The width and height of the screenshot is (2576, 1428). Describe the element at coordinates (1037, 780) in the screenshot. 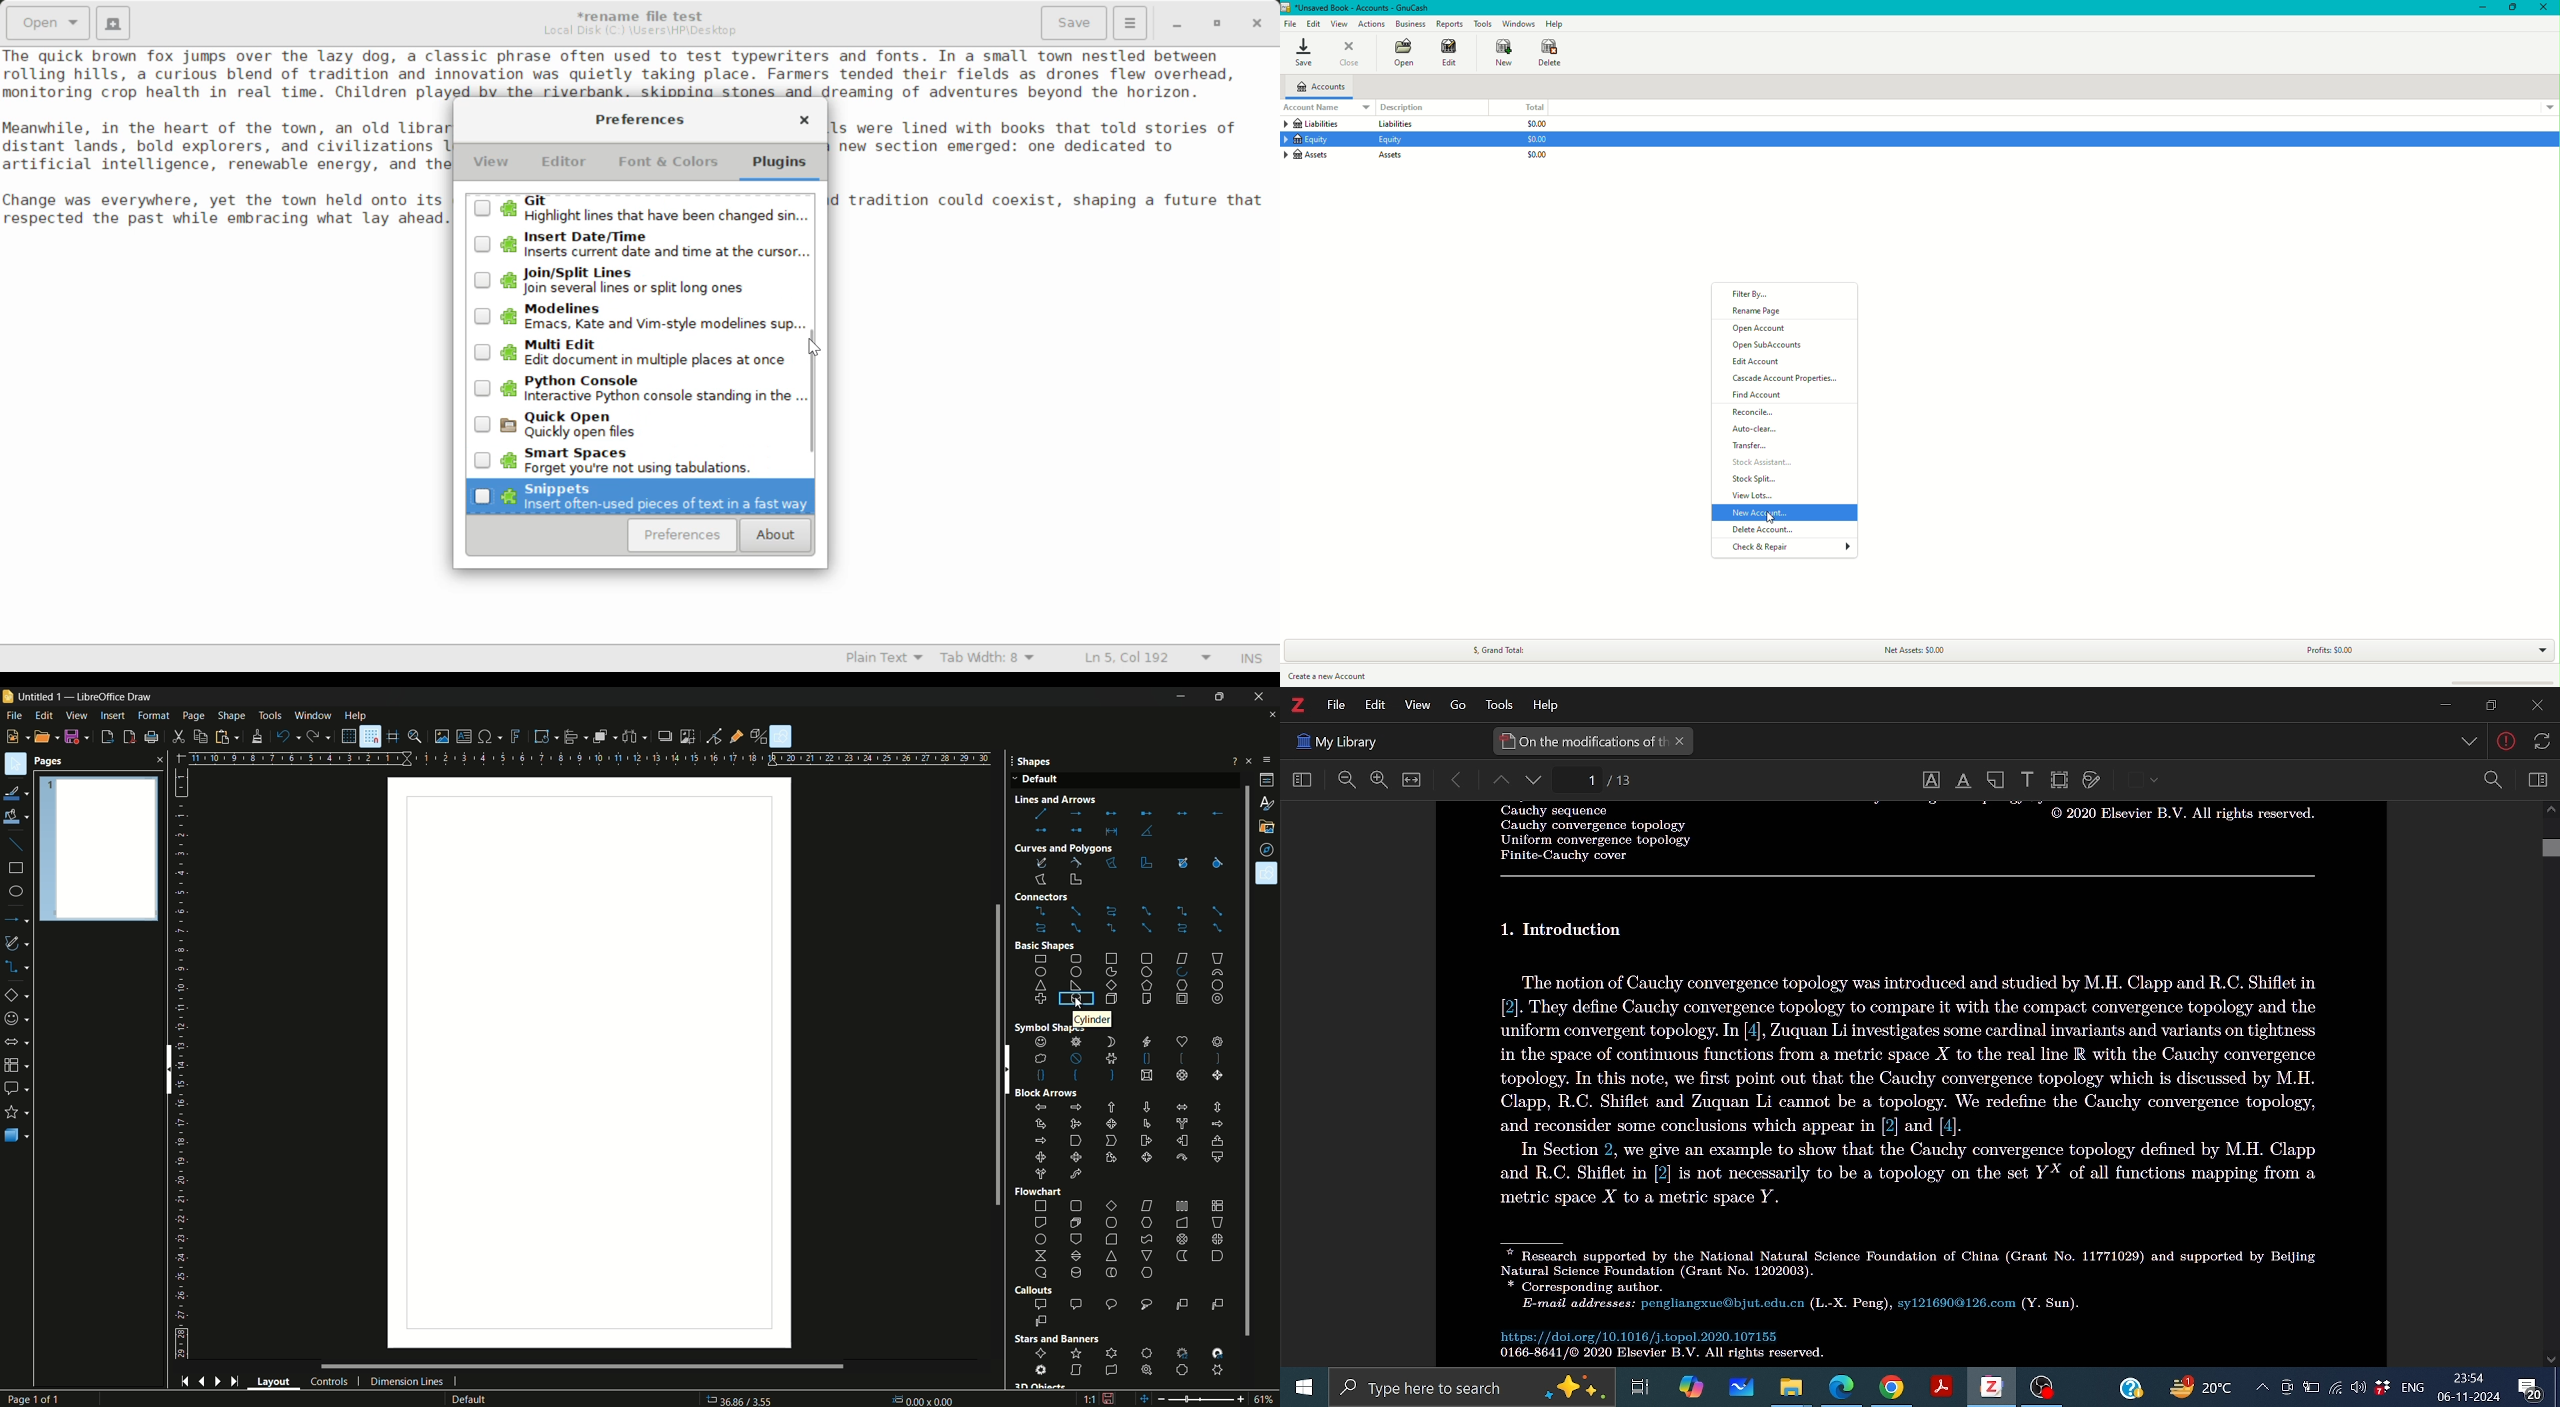

I see `Default` at that location.